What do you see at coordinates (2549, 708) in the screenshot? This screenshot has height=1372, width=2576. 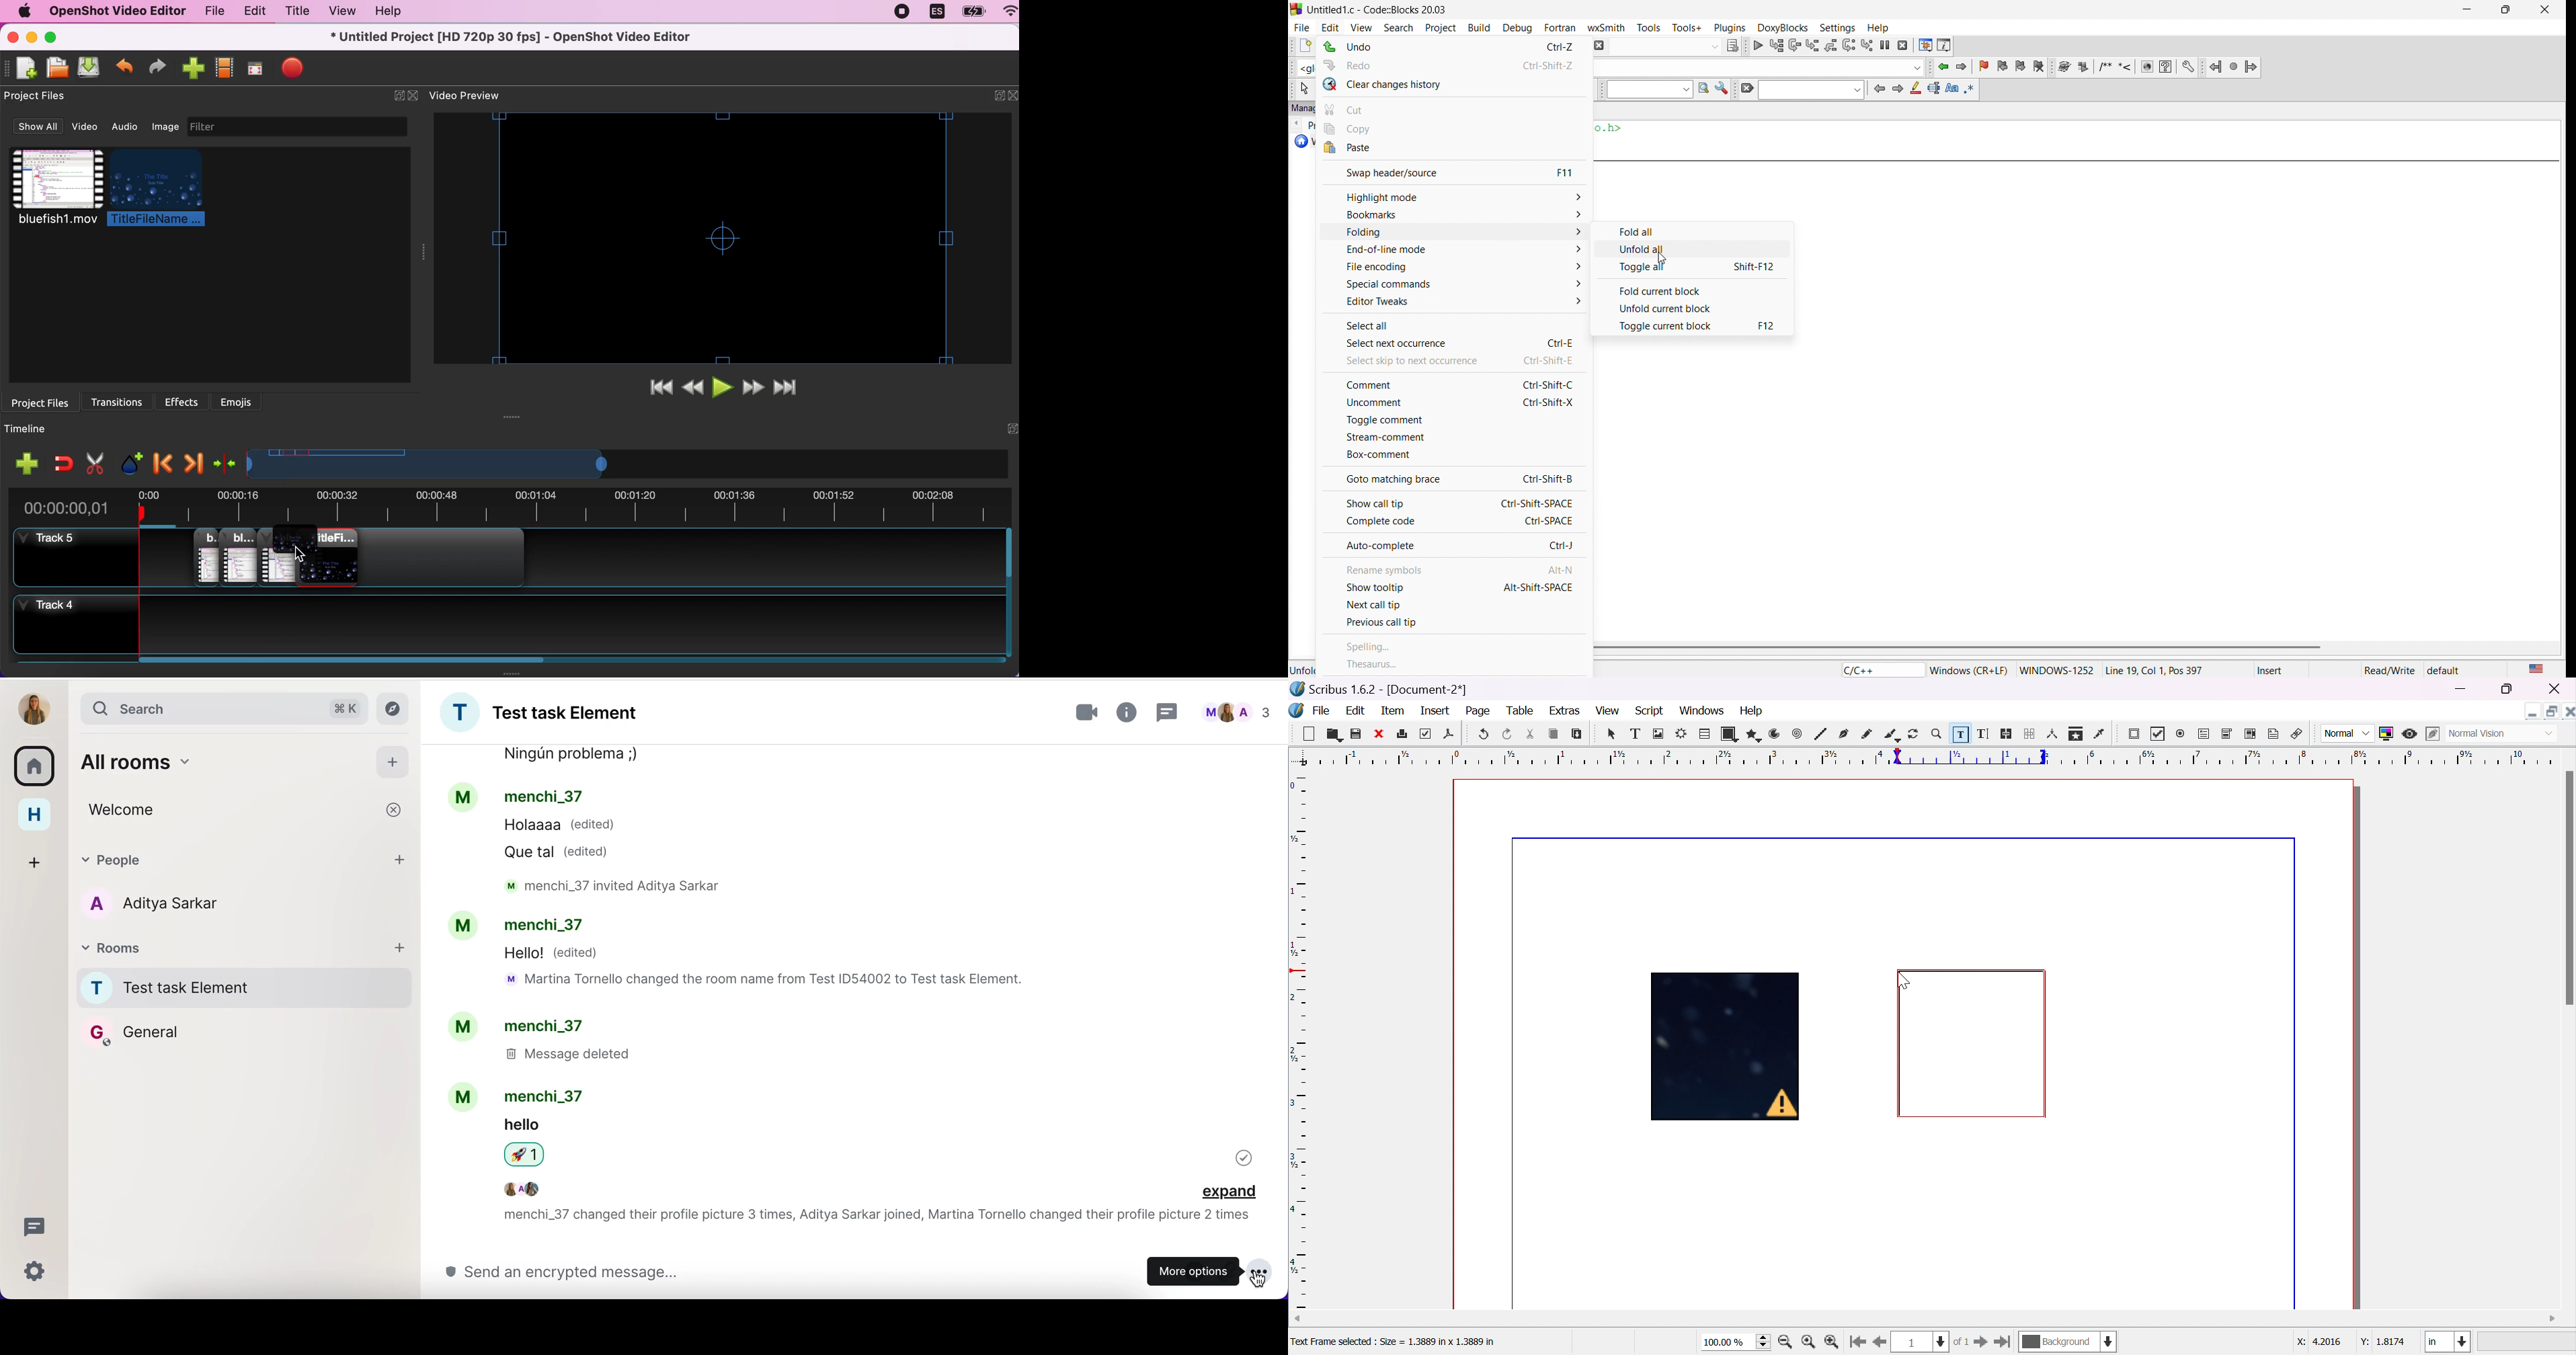 I see `restore down` at bounding box center [2549, 708].